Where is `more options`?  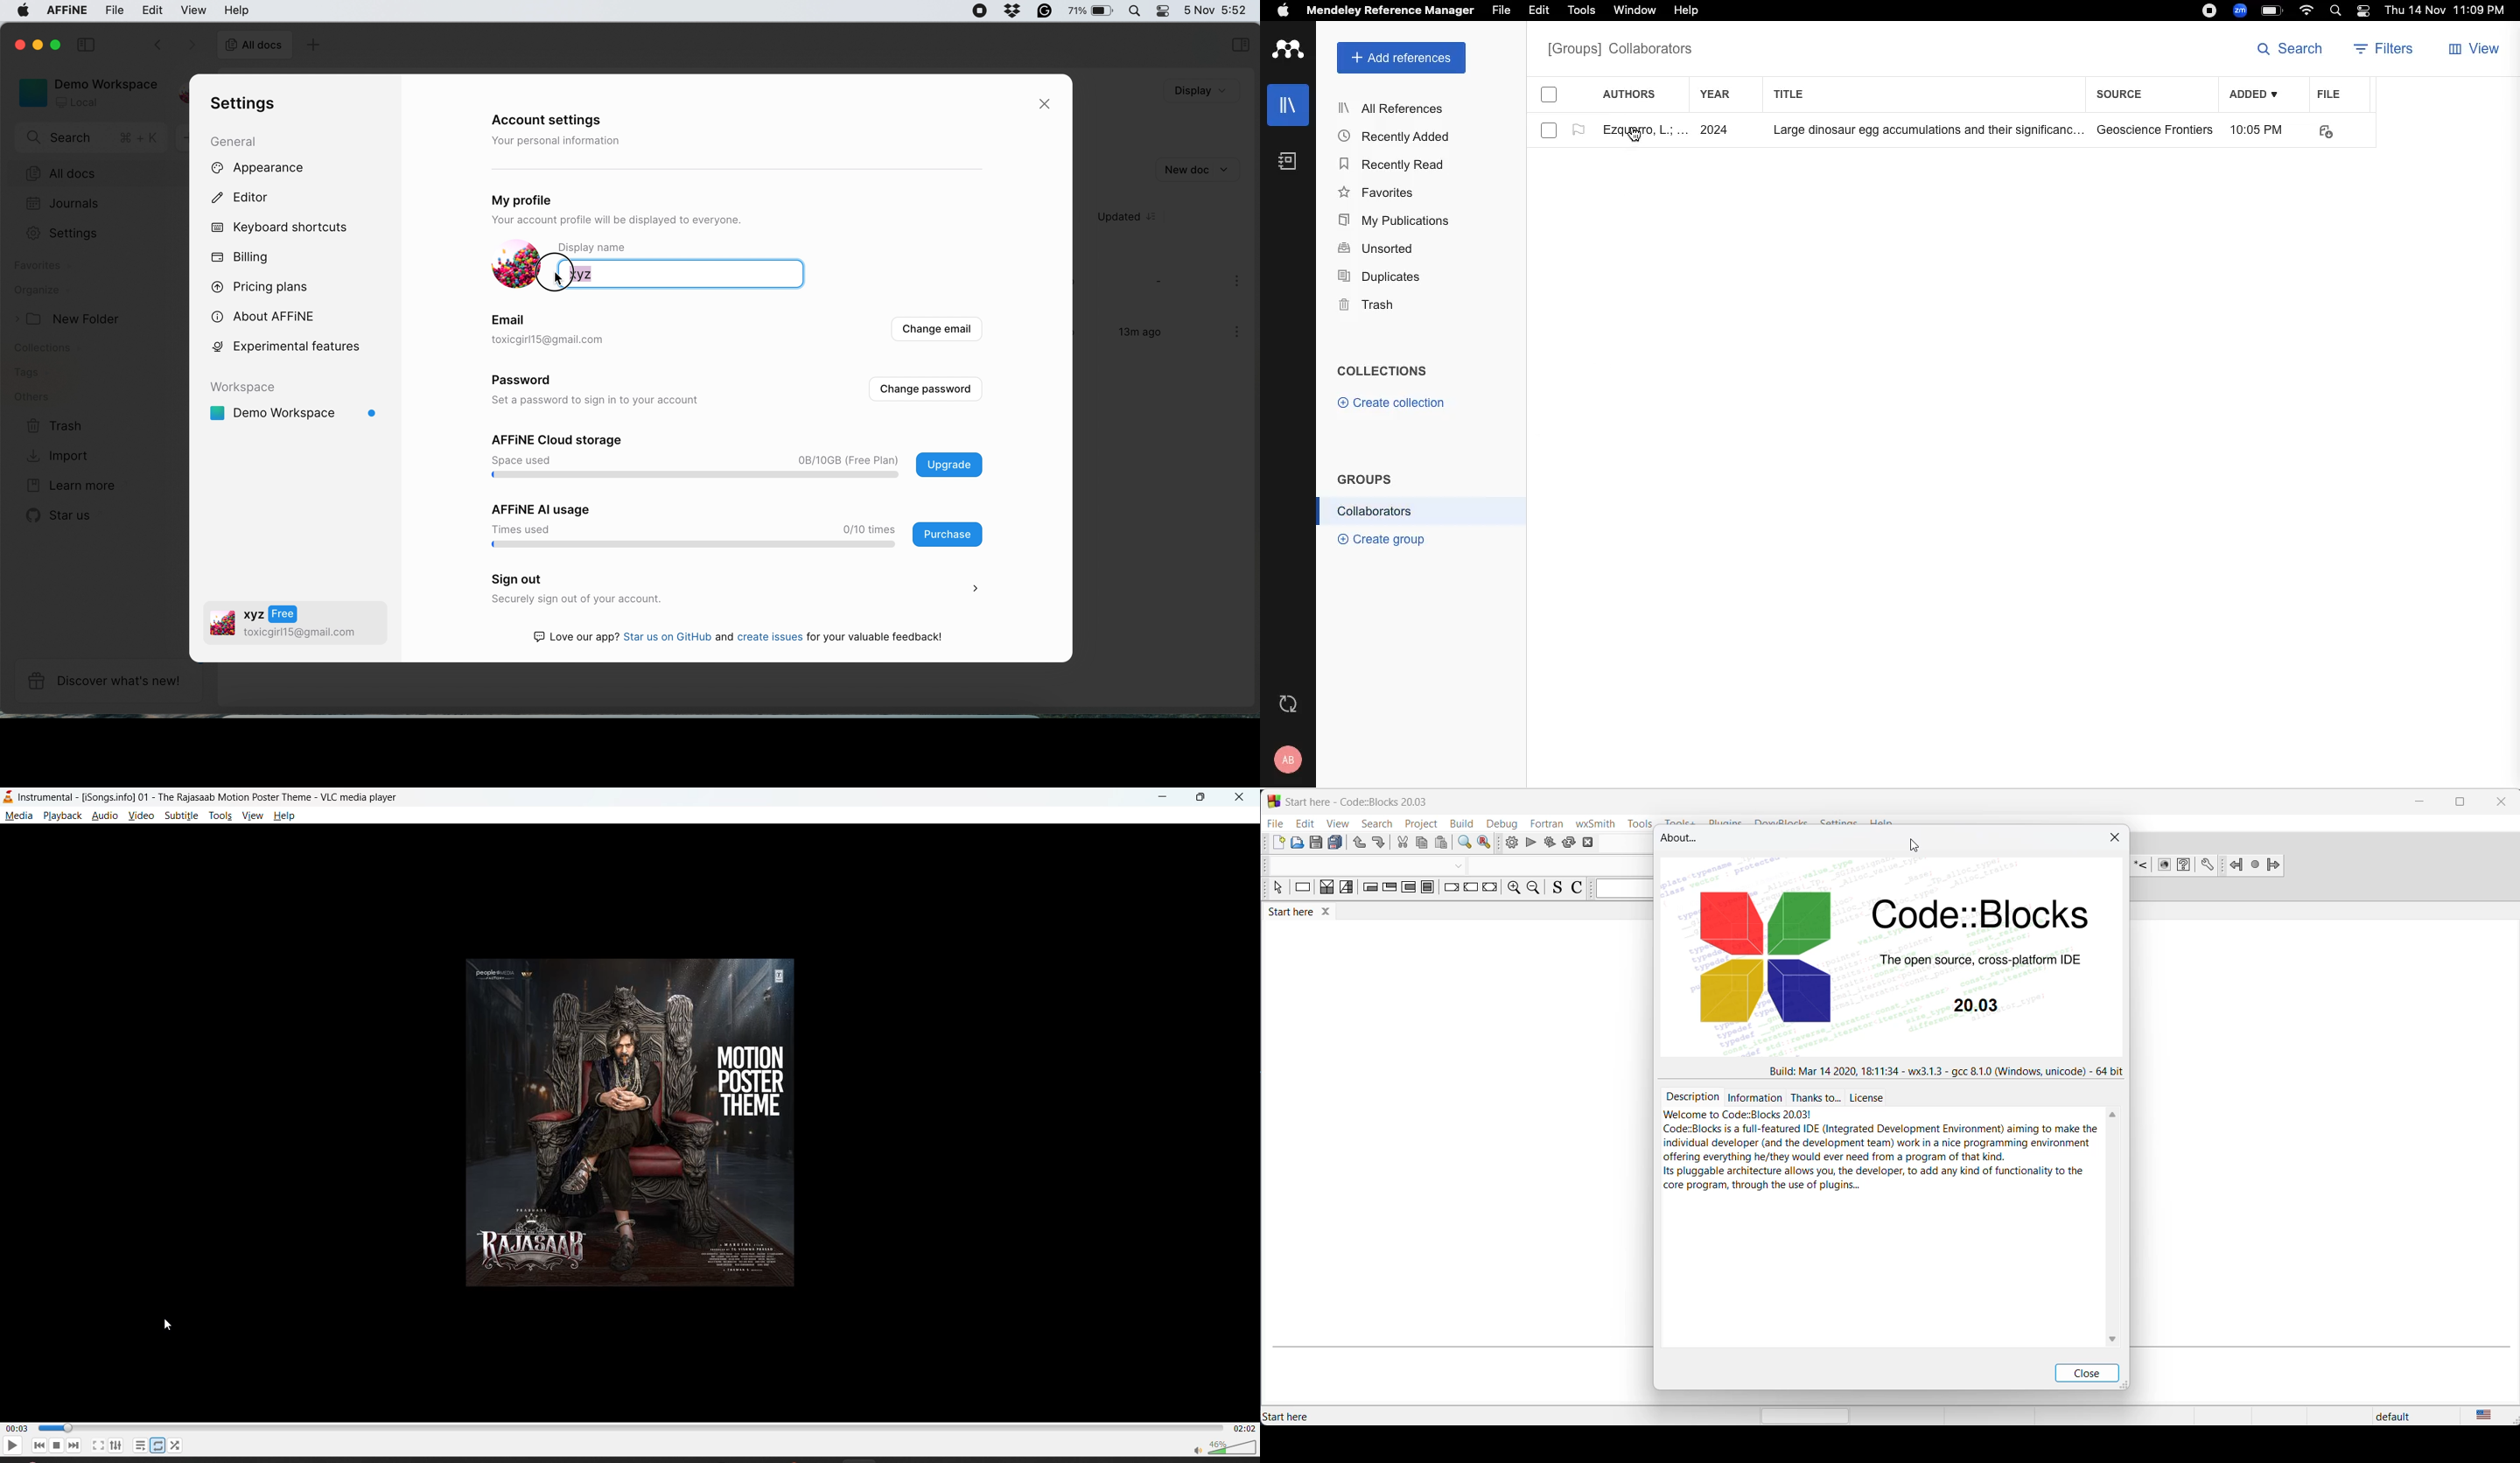
more options is located at coordinates (1239, 333).